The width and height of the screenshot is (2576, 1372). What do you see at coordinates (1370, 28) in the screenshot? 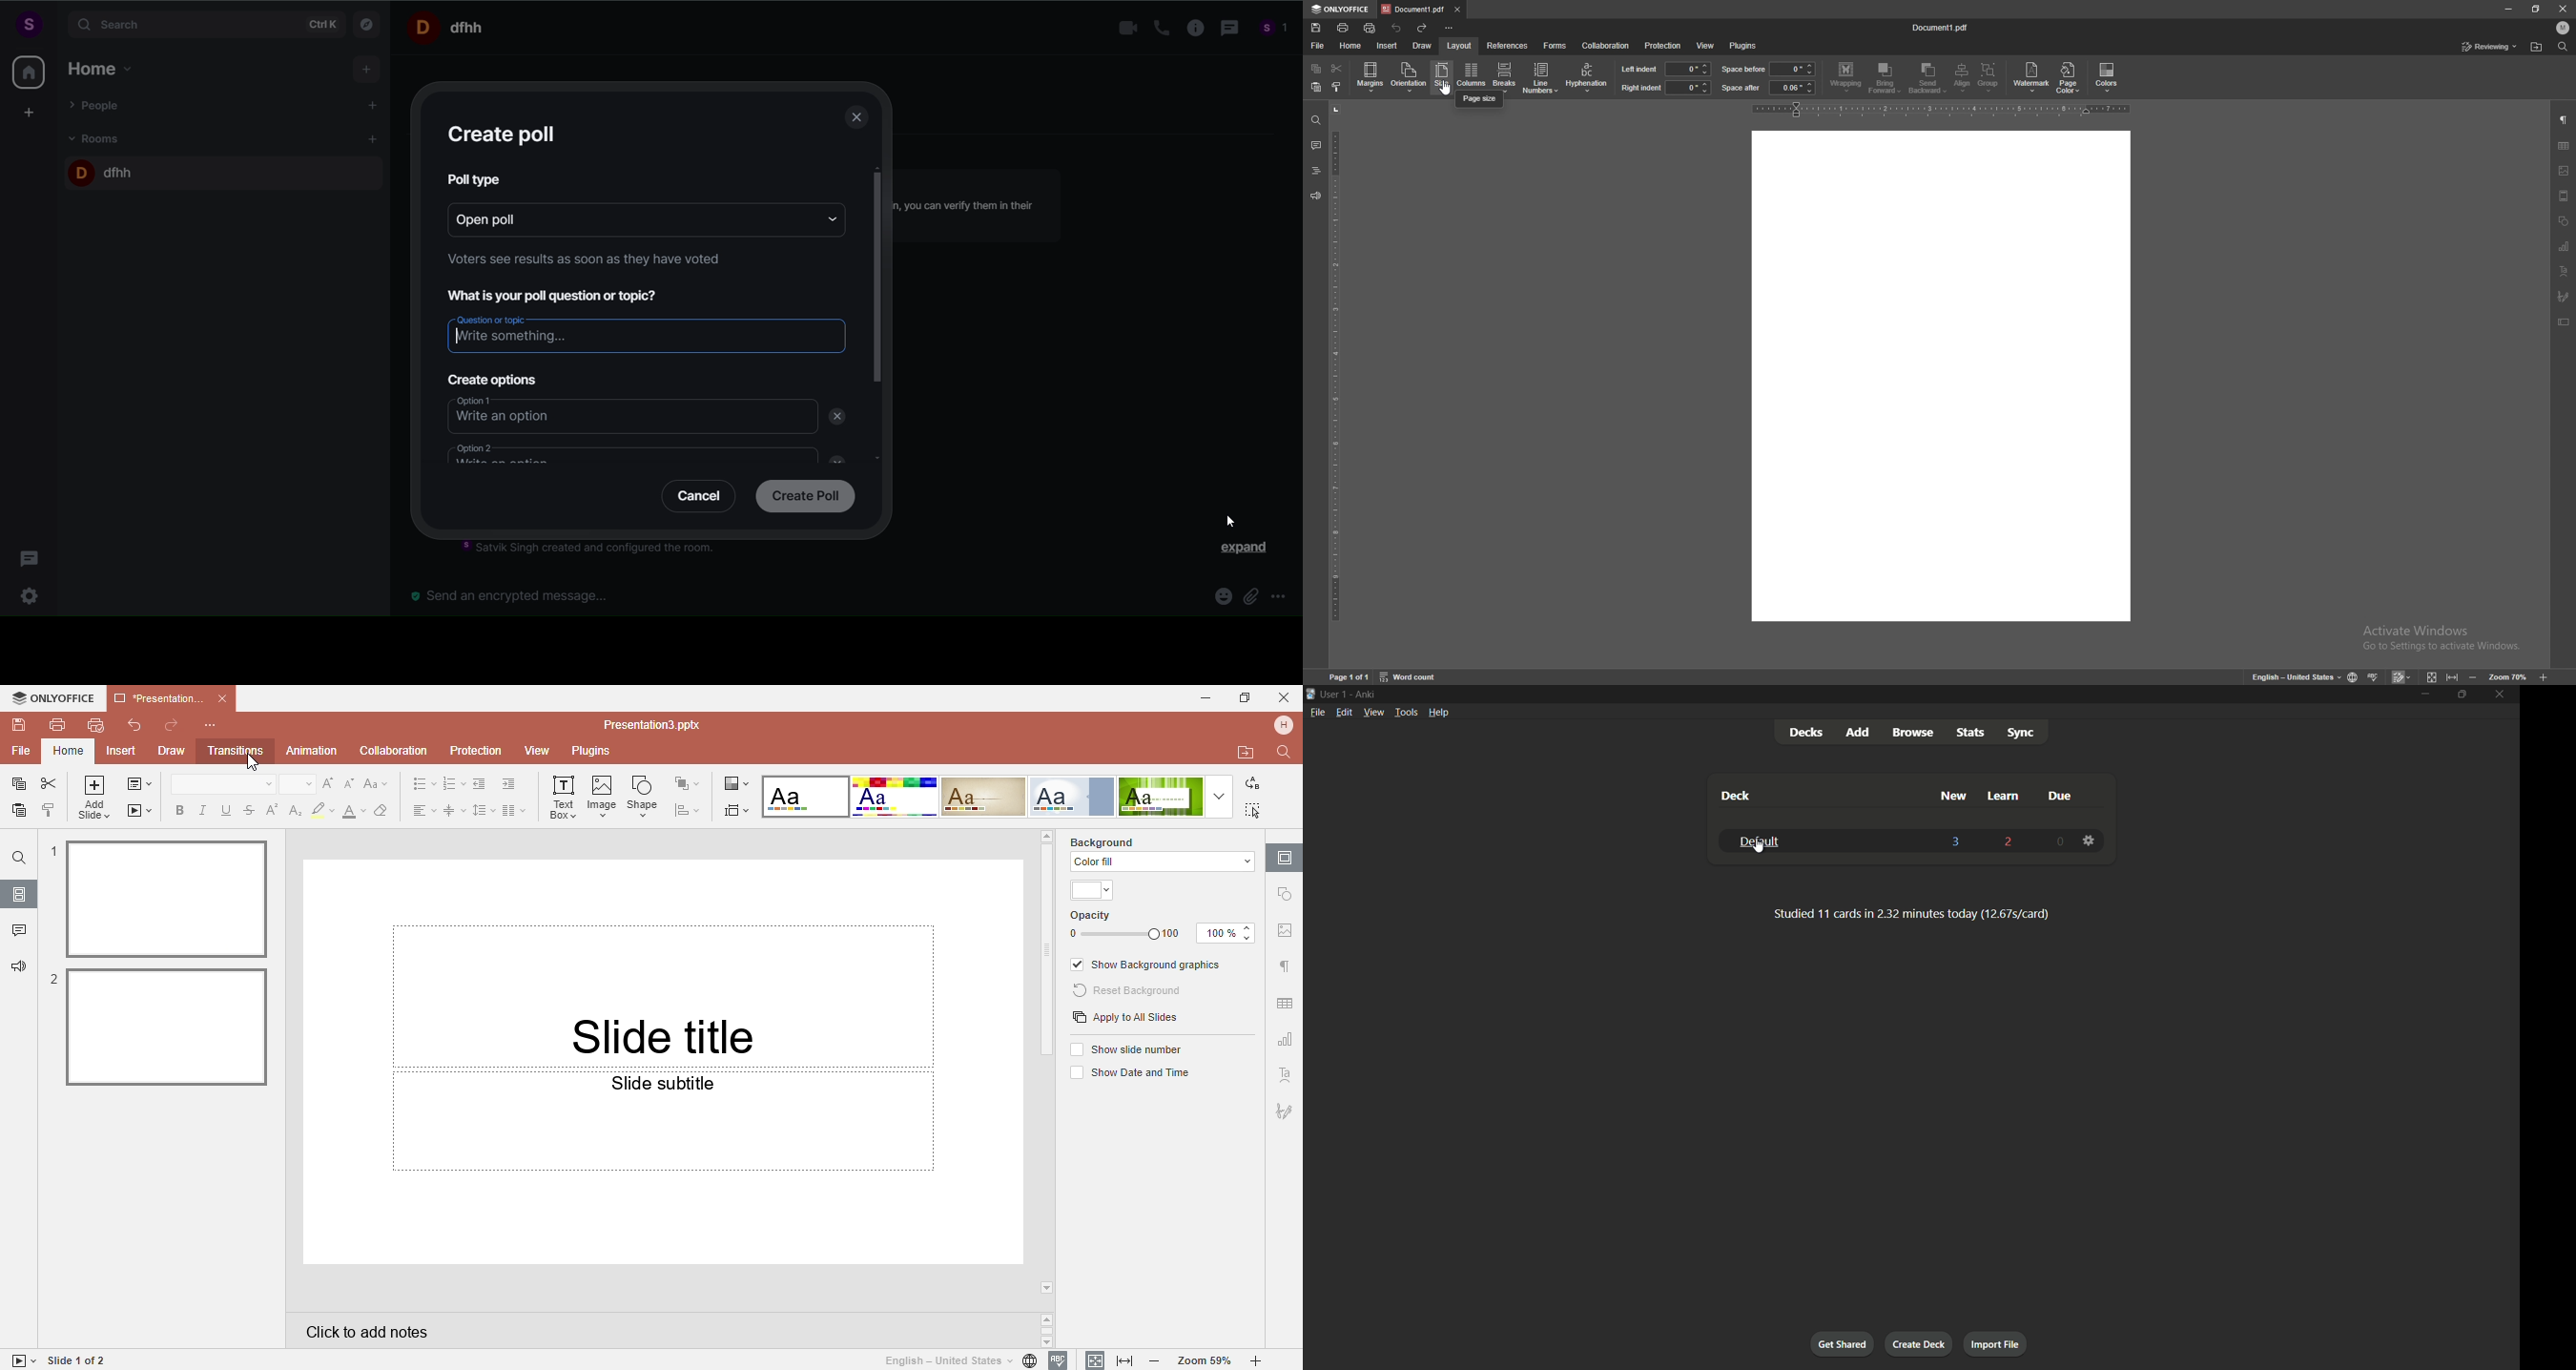
I see `quick print` at bounding box center [1370, 28].